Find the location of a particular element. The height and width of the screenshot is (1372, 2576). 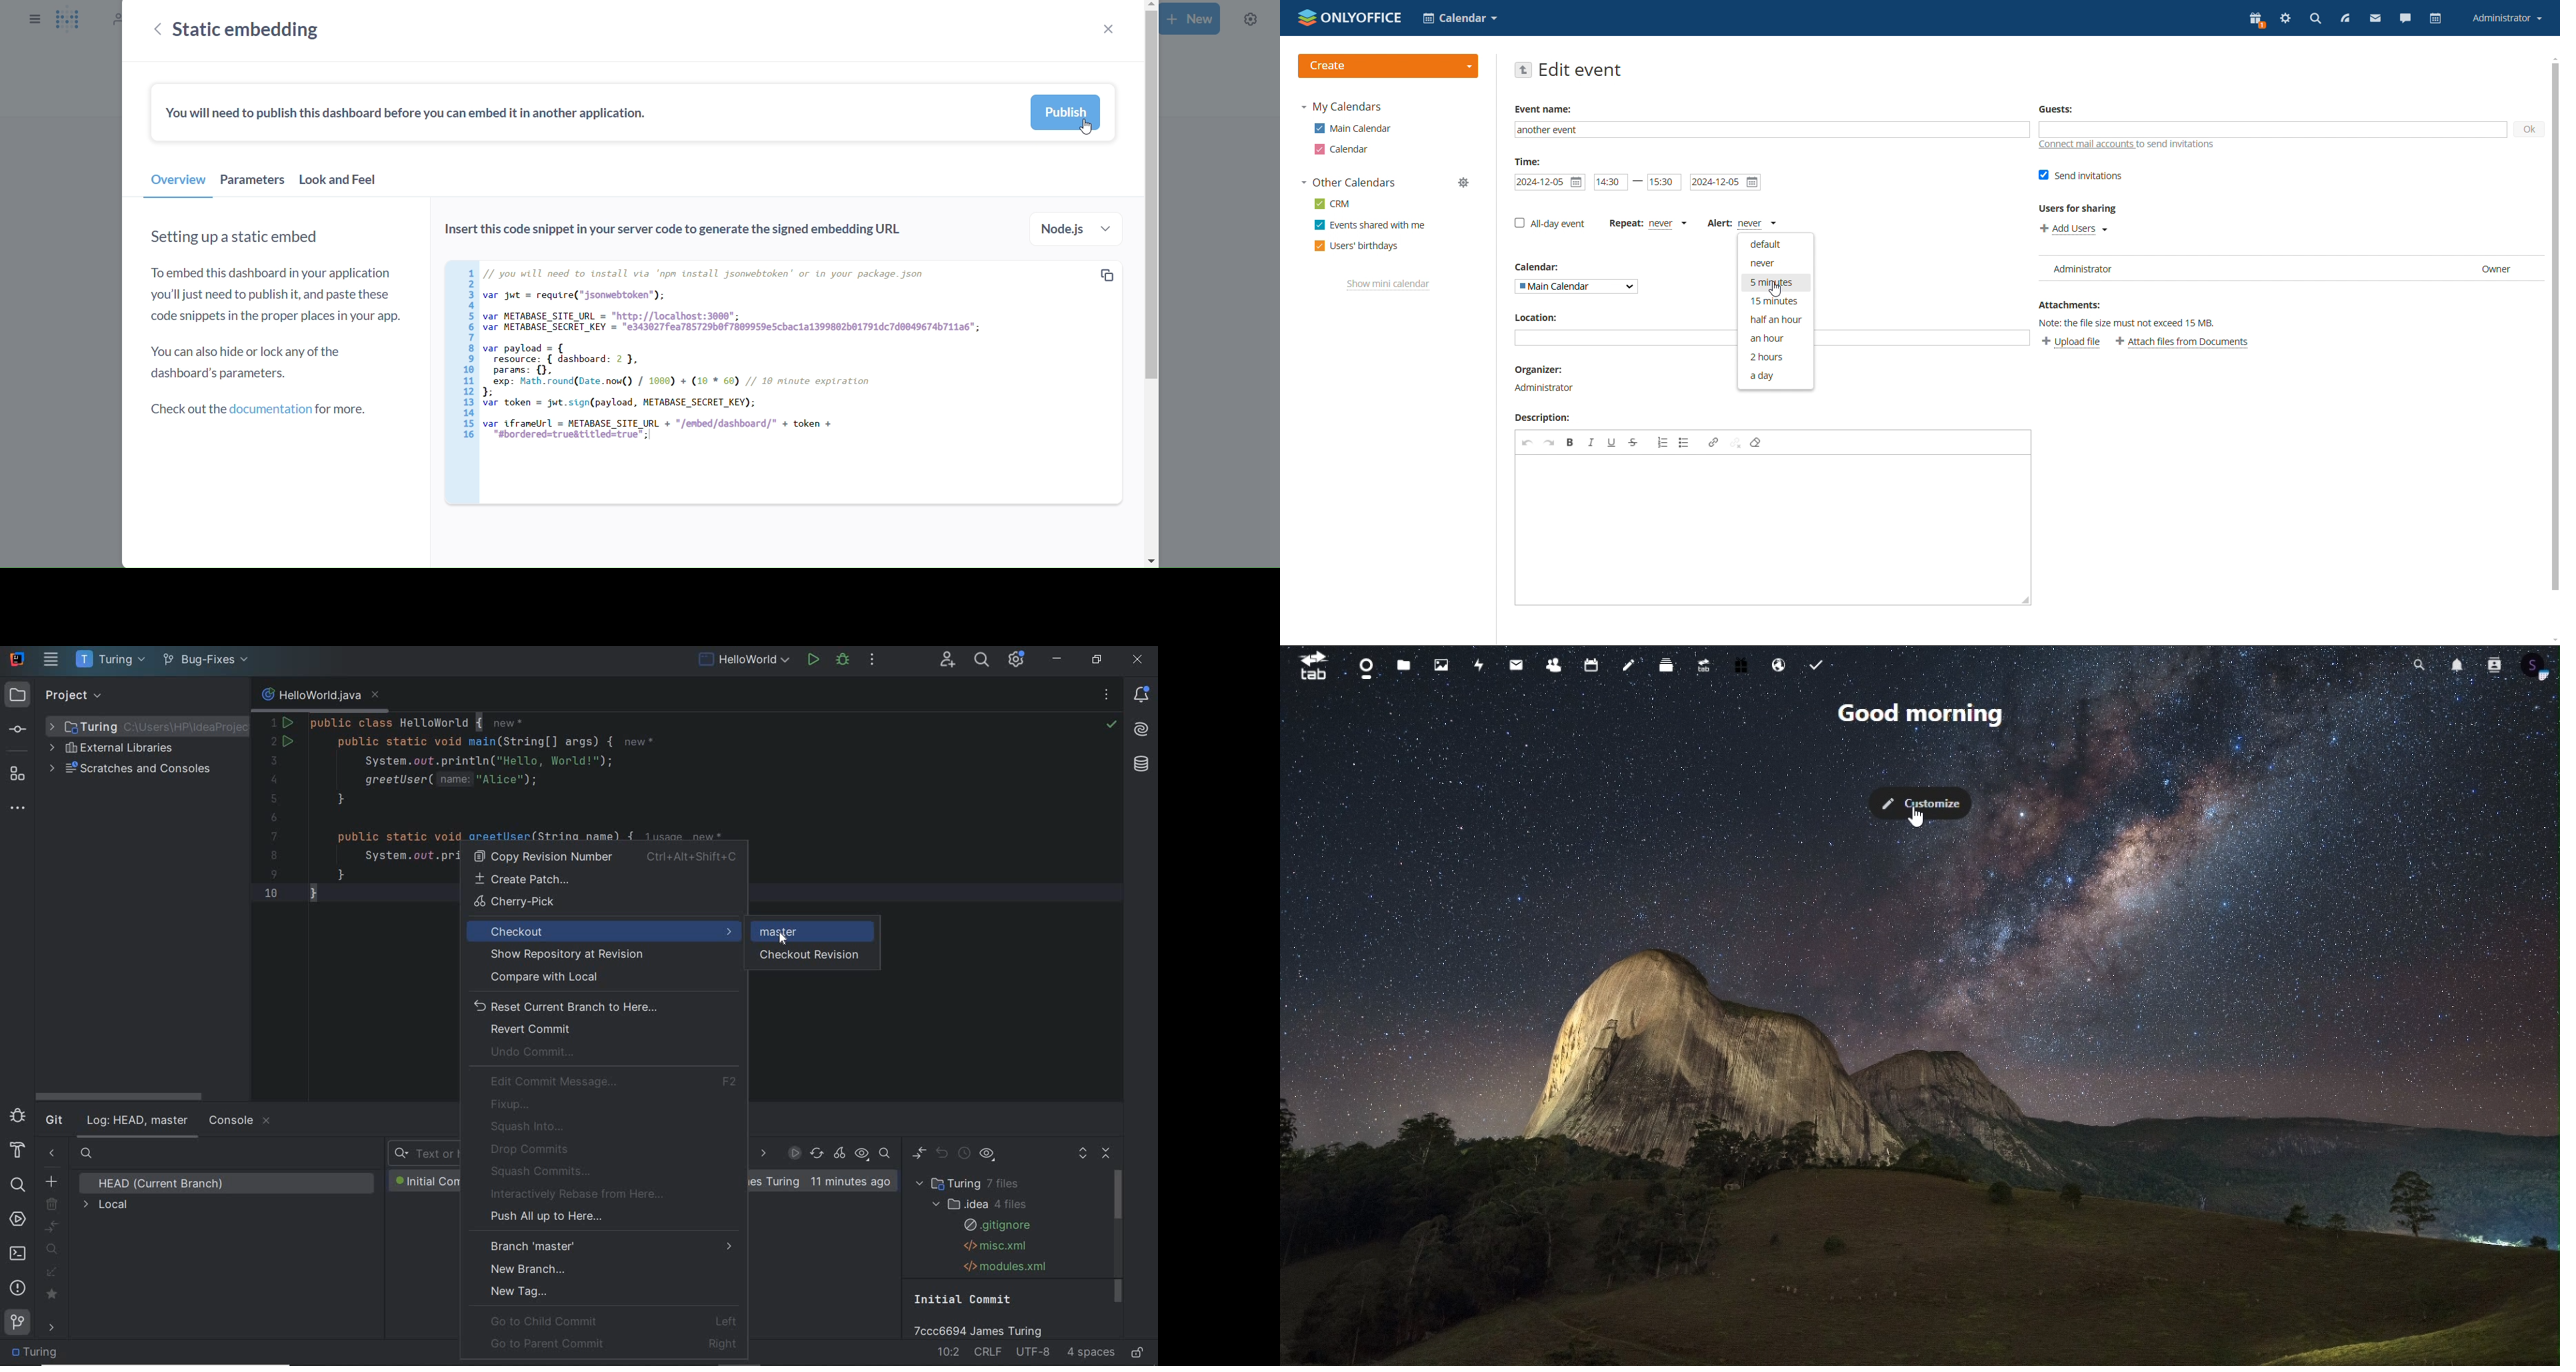

chat is located at coordinates (2405, 20).